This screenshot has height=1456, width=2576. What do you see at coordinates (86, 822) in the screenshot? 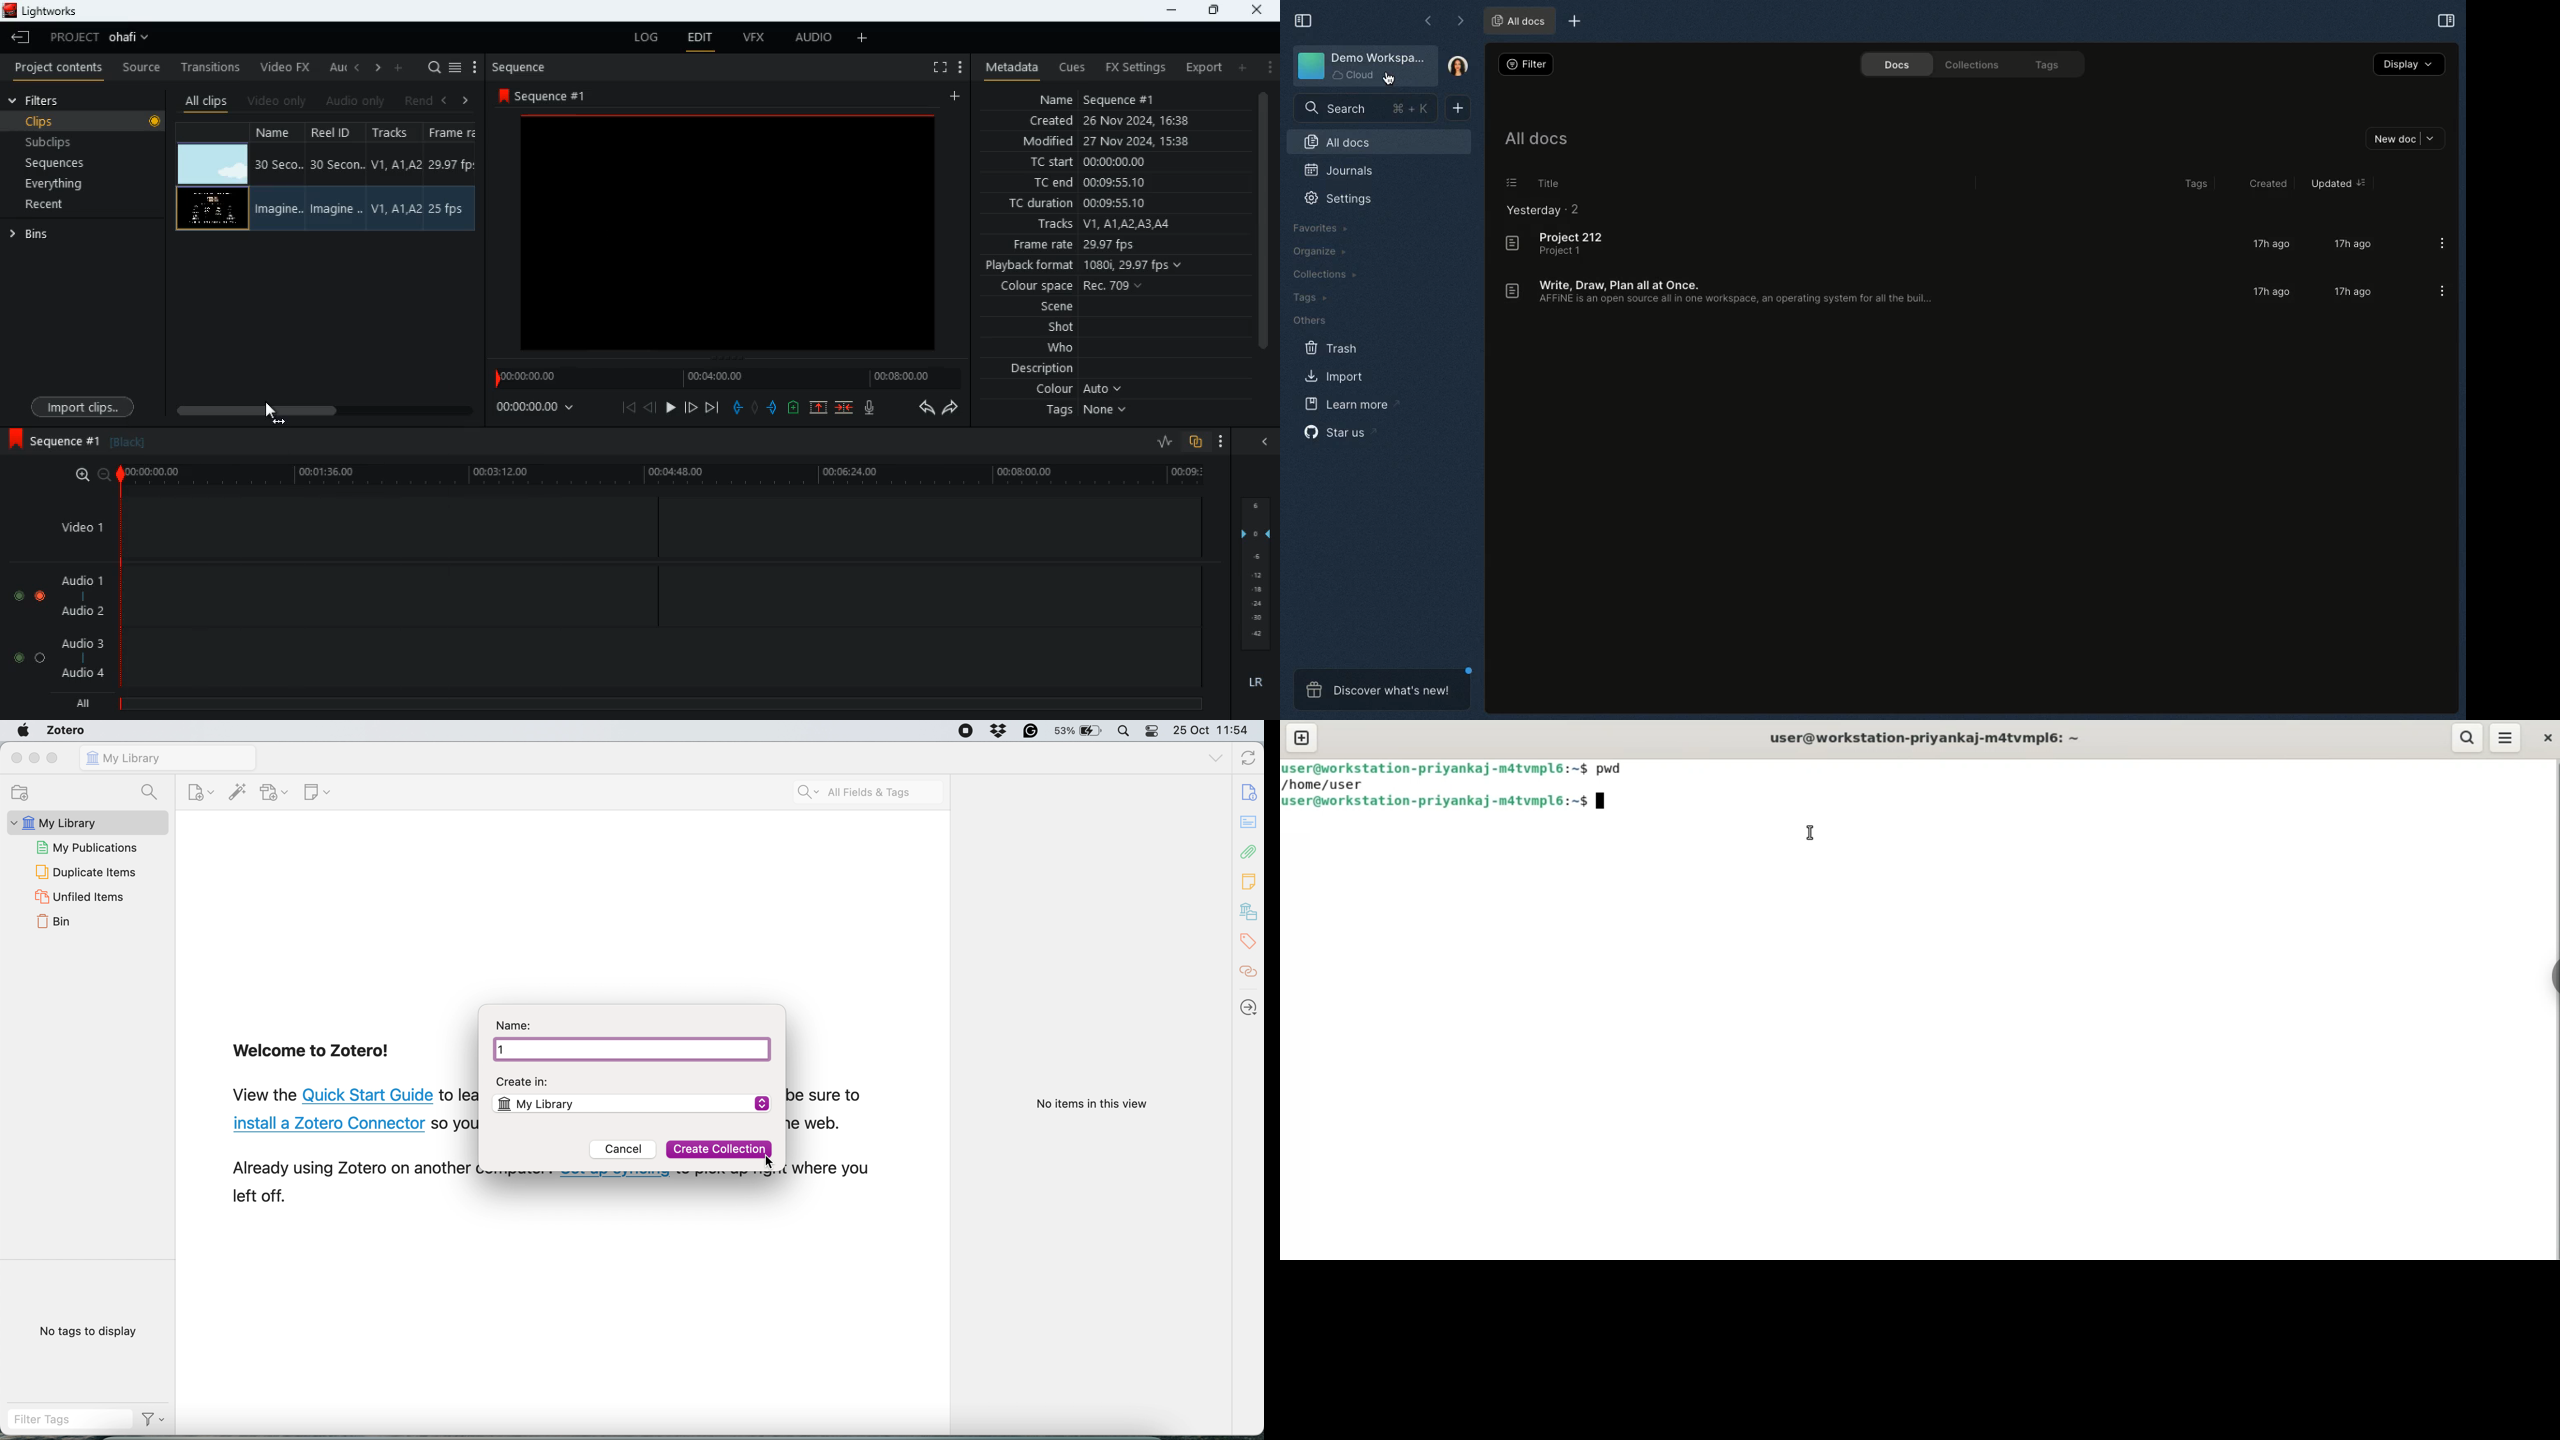
I see `my library` at bounding box center [86, 822].